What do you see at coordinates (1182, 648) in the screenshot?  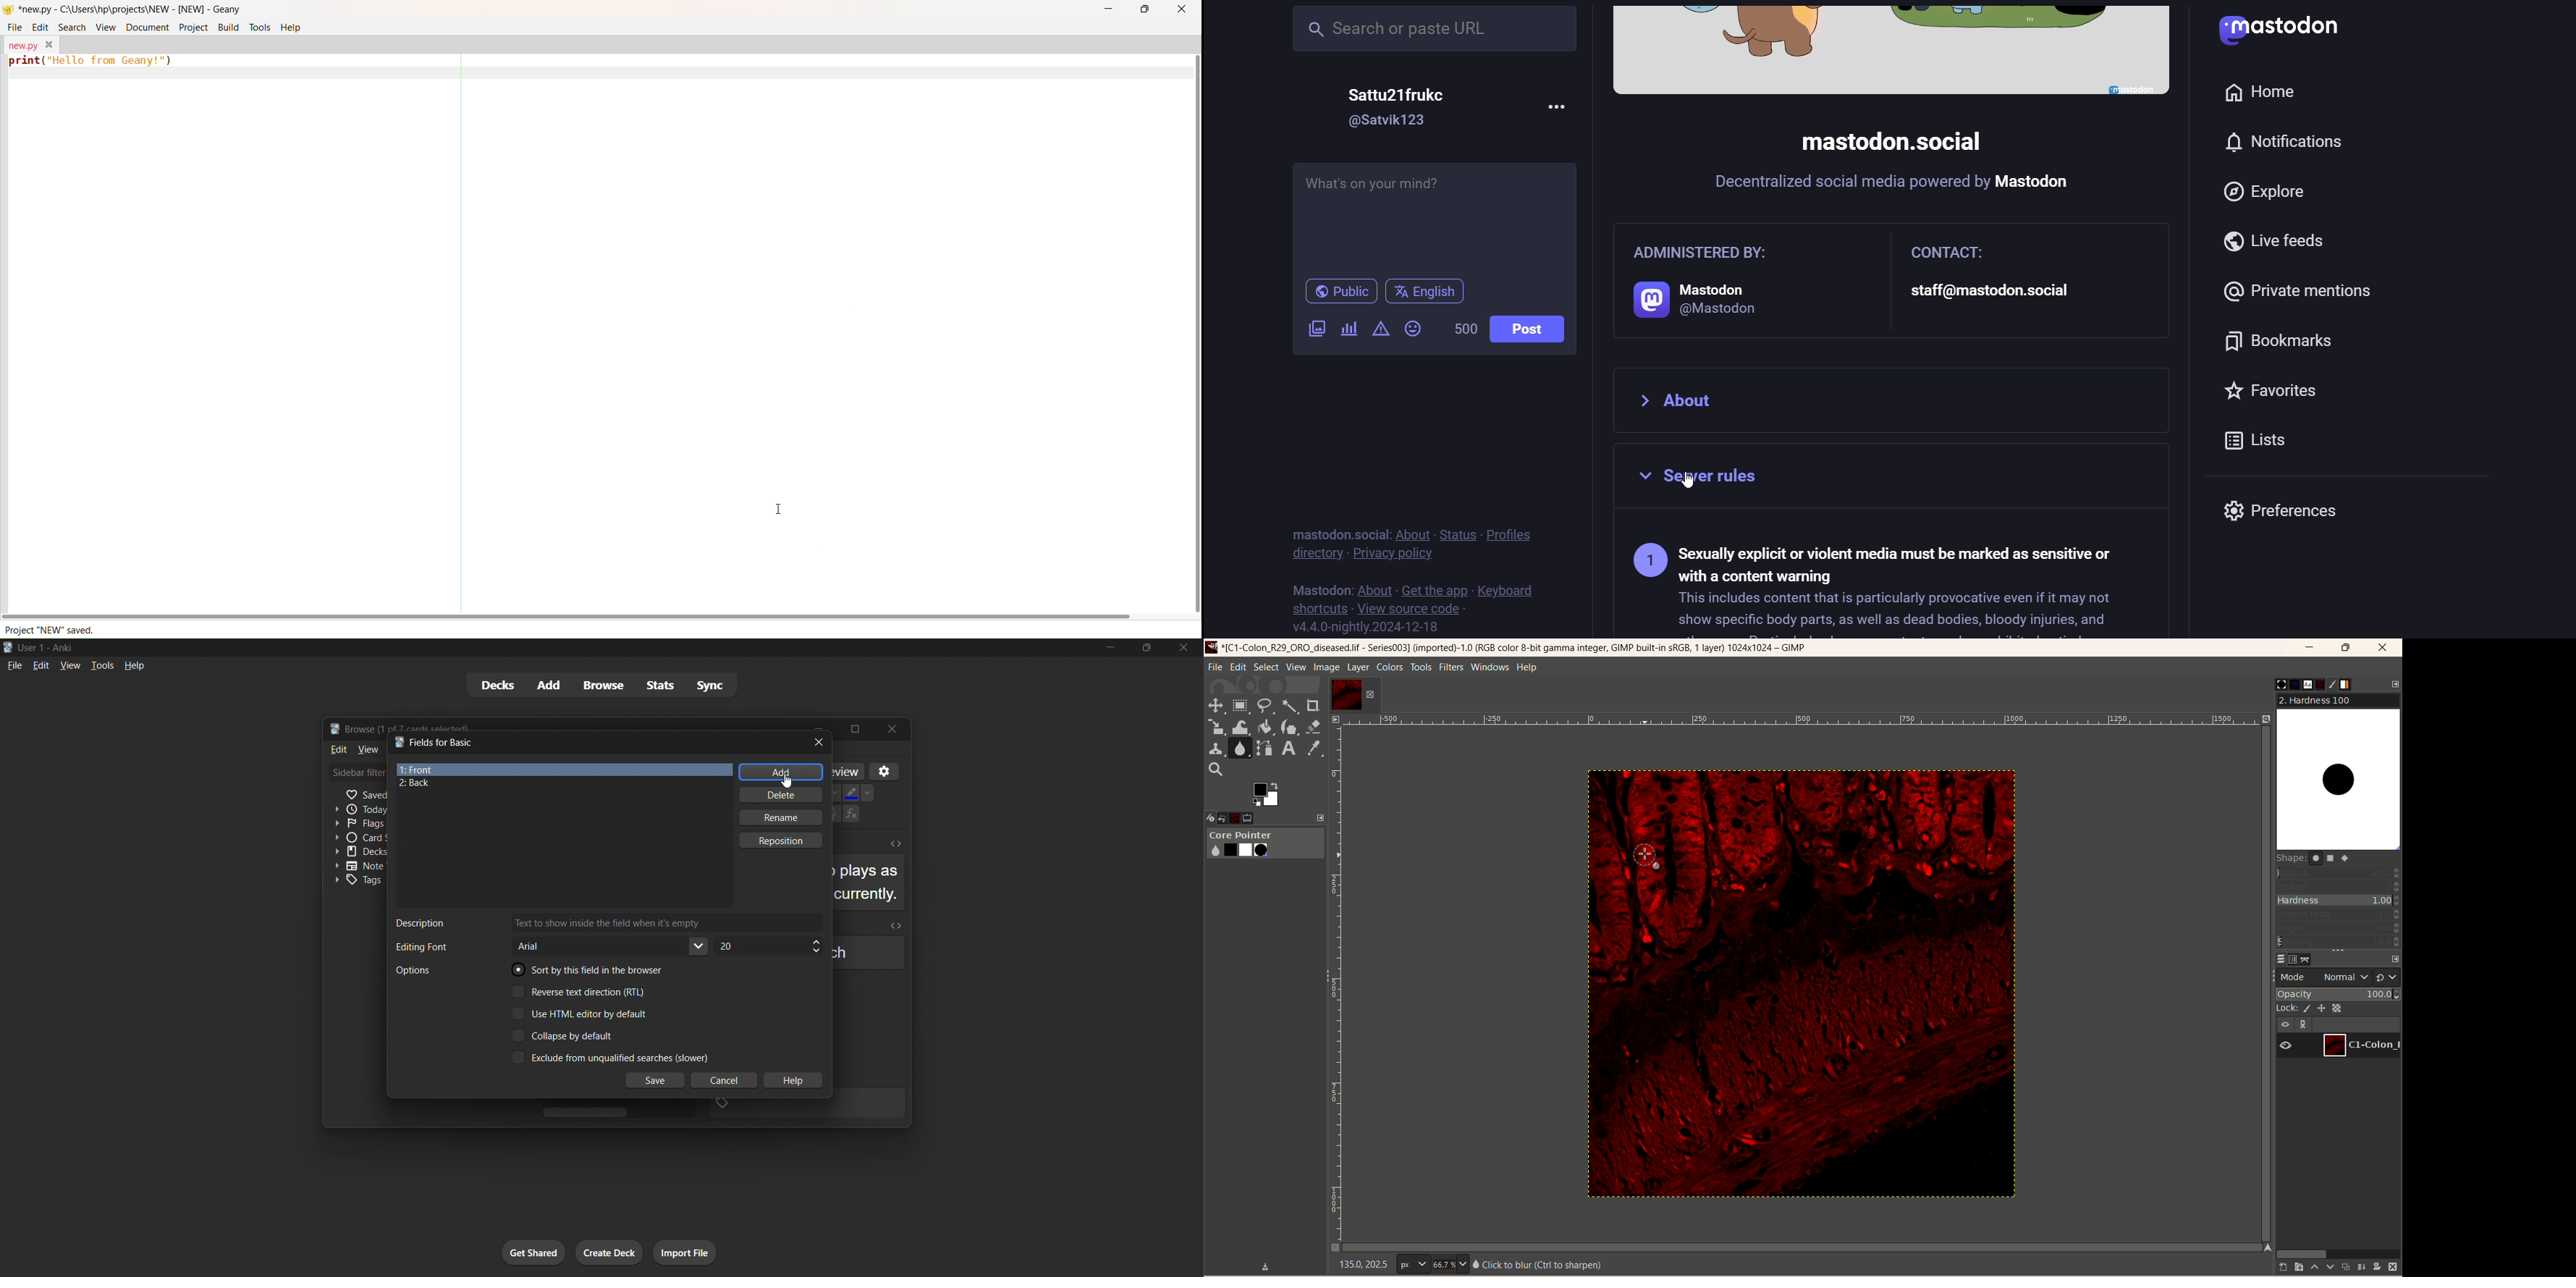 I see `close` at bounding box center [1182, 648].